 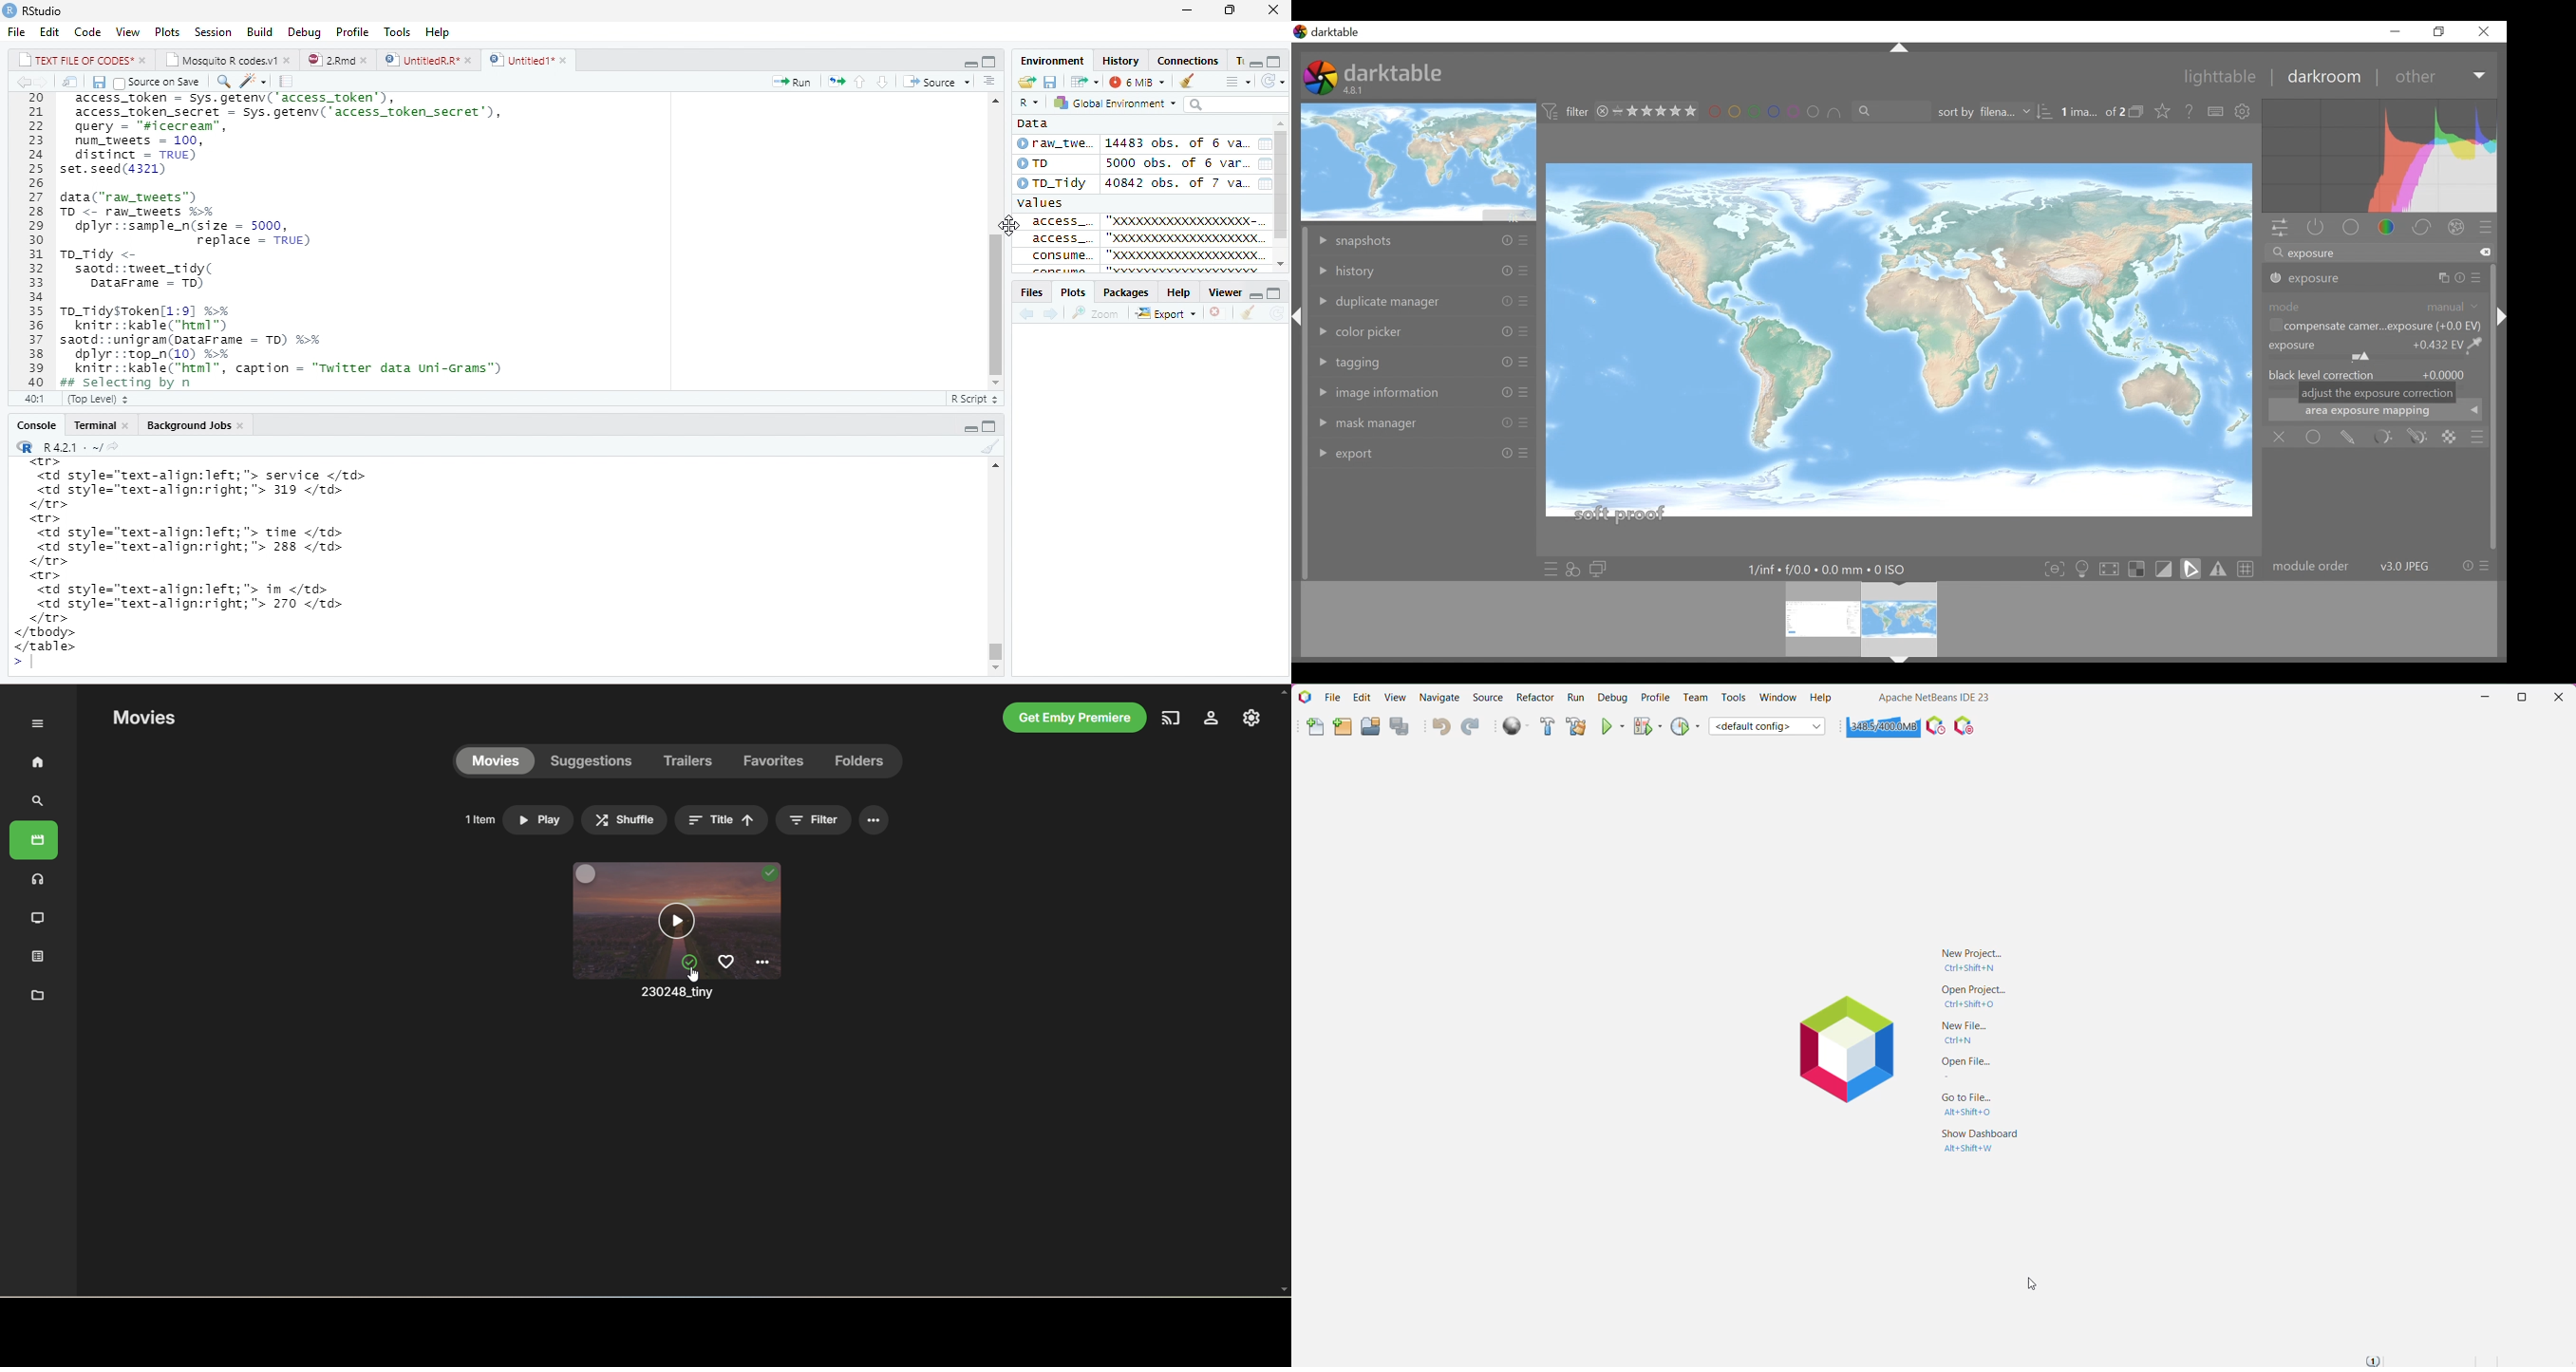 I want to click on clear window, so click(x=1192, y=82).